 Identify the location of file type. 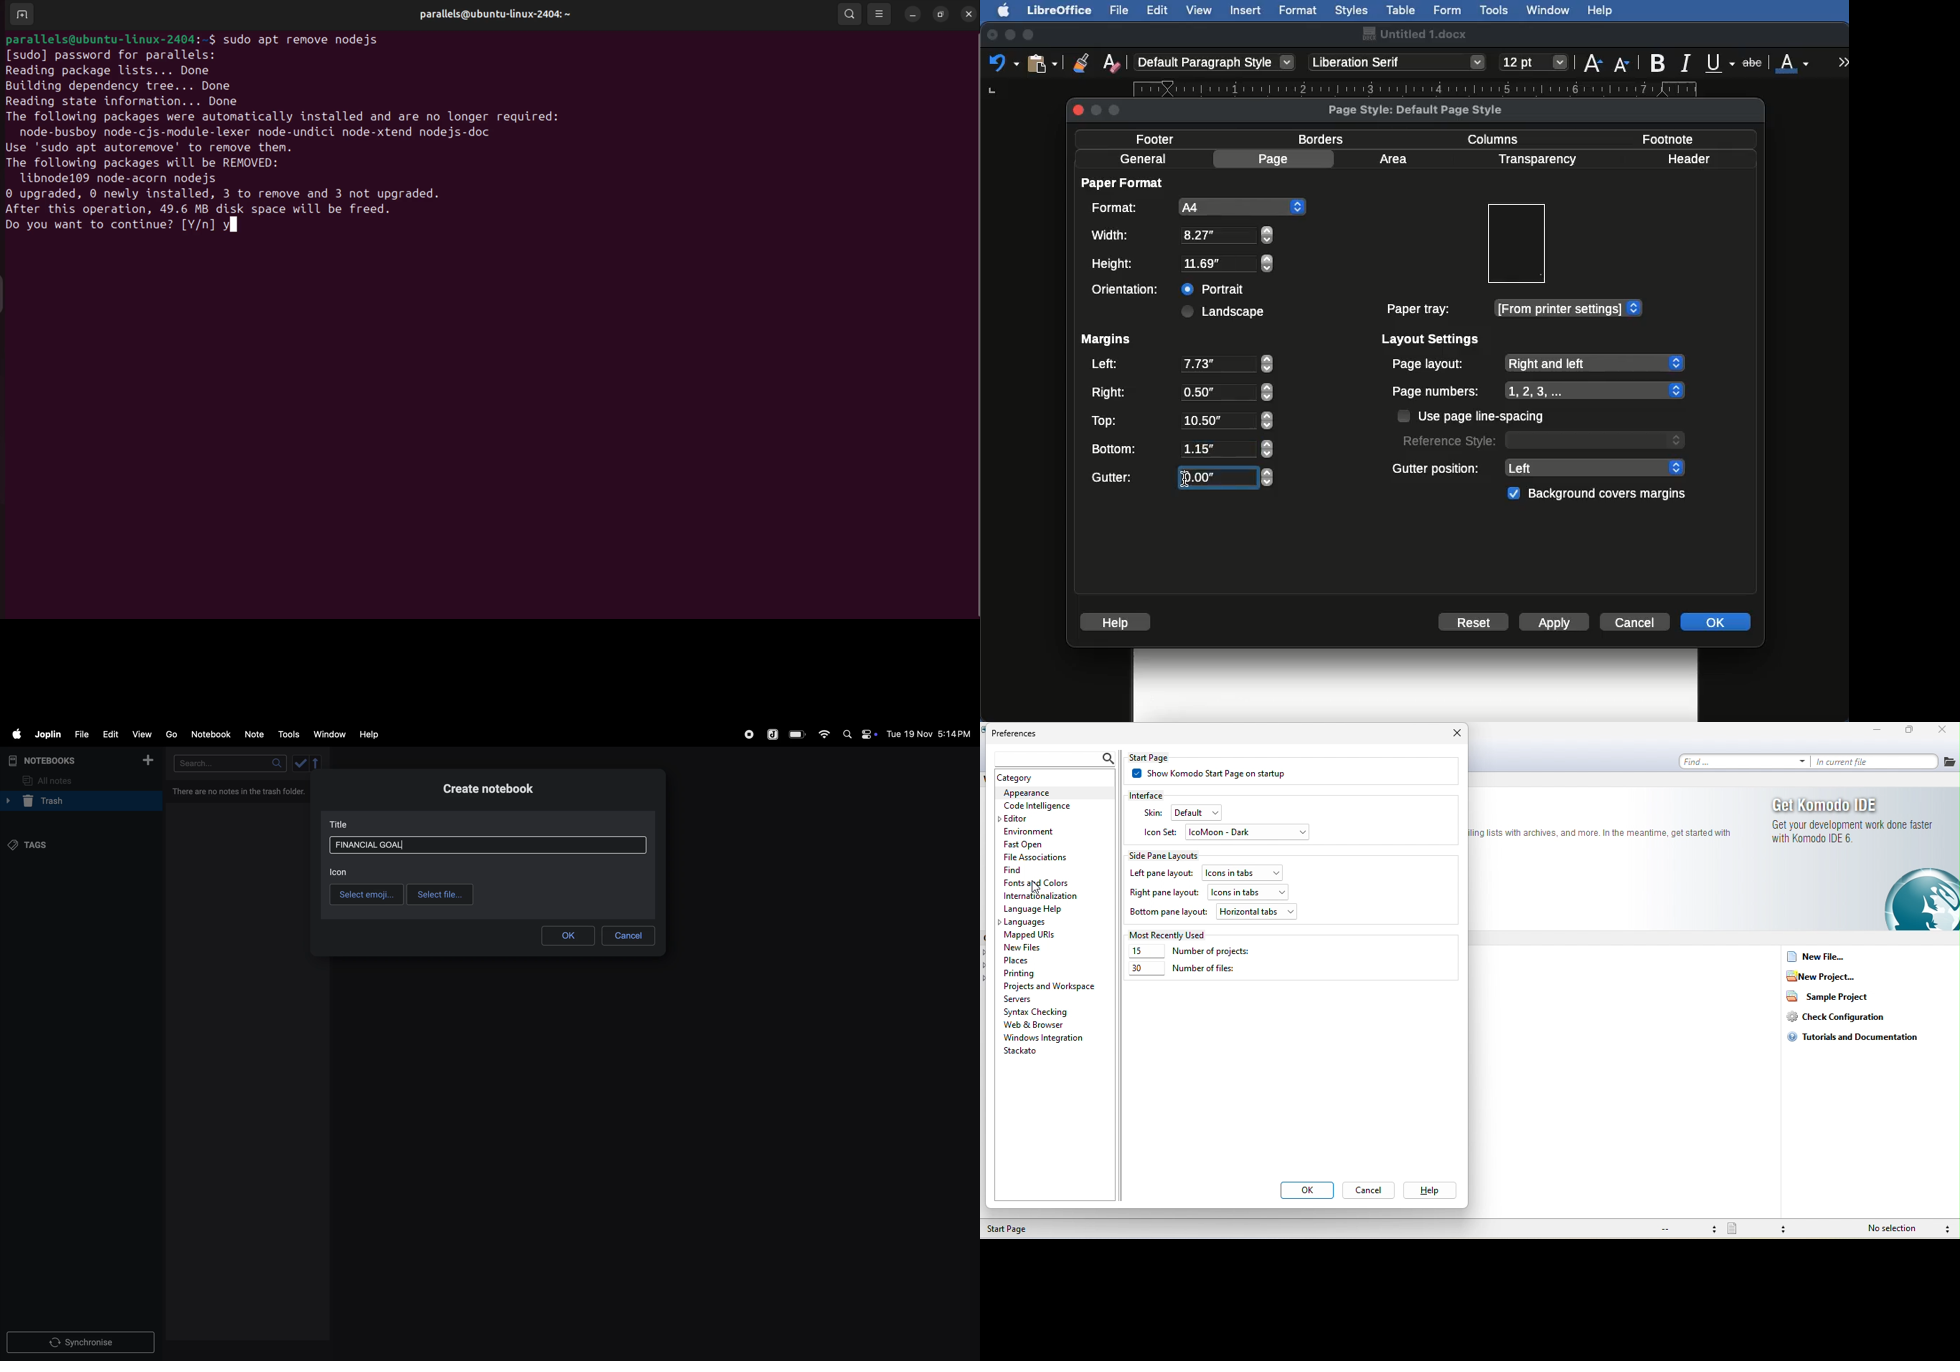
(1763, 1229).